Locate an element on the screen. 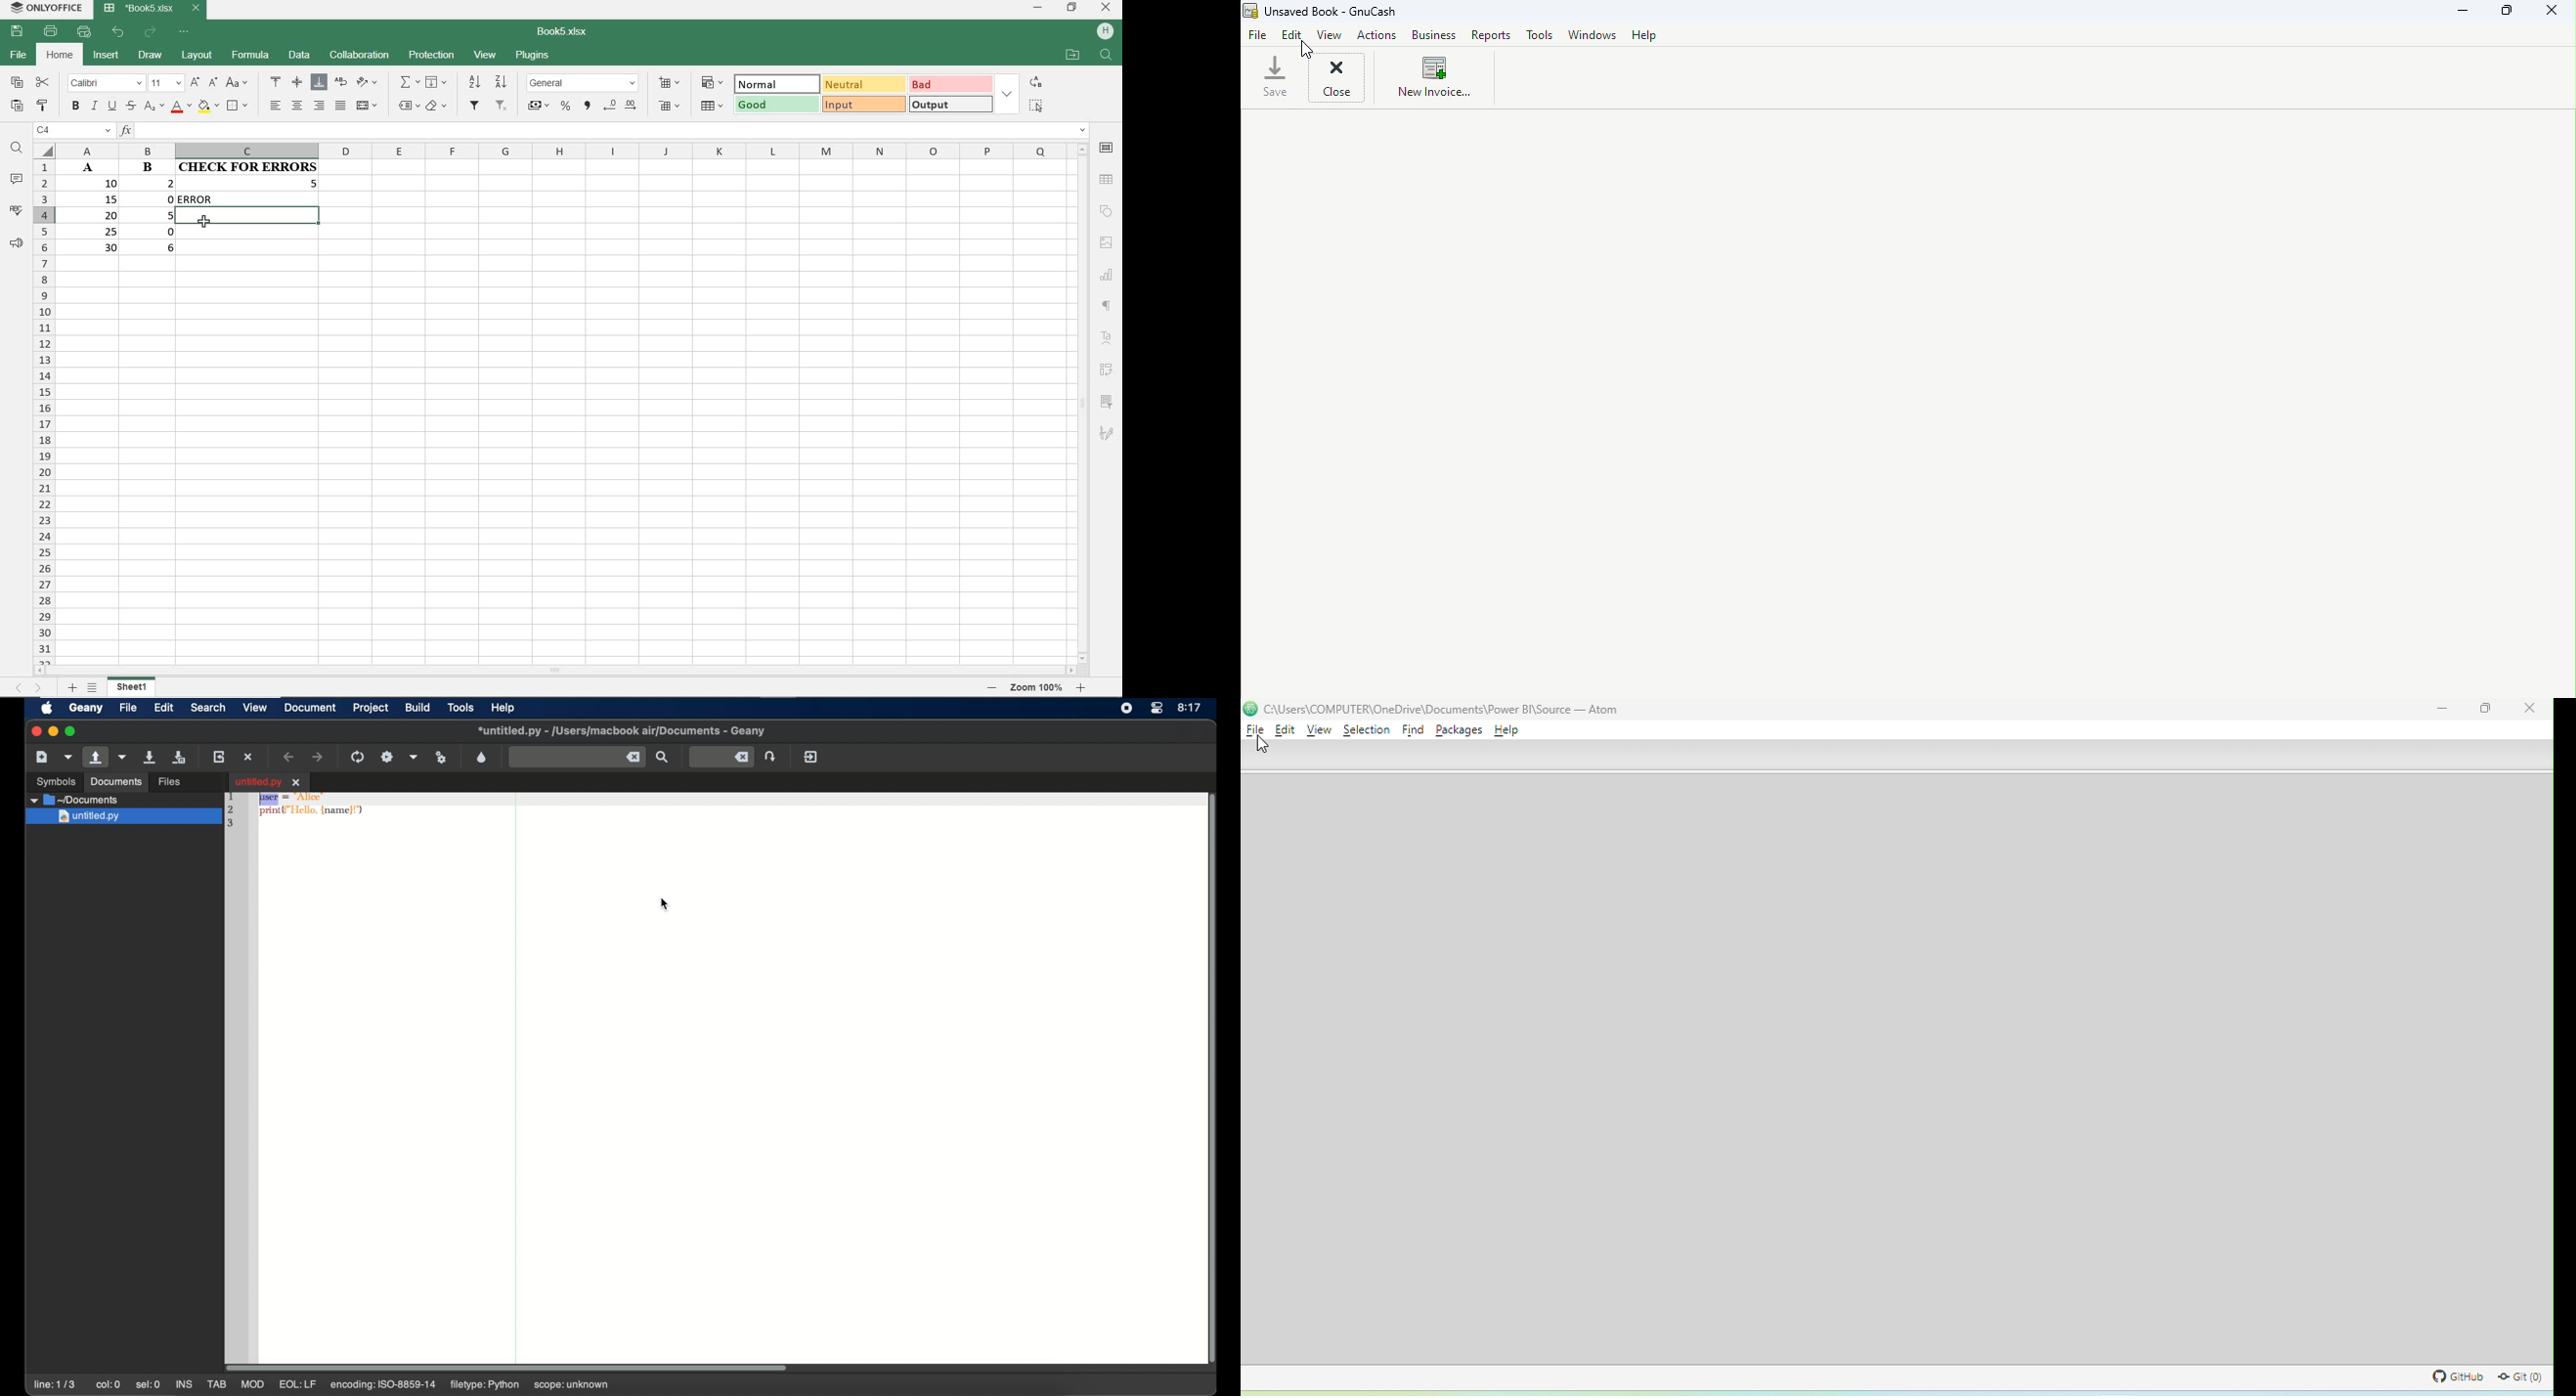  DATA is located at coordinates (298, 53).